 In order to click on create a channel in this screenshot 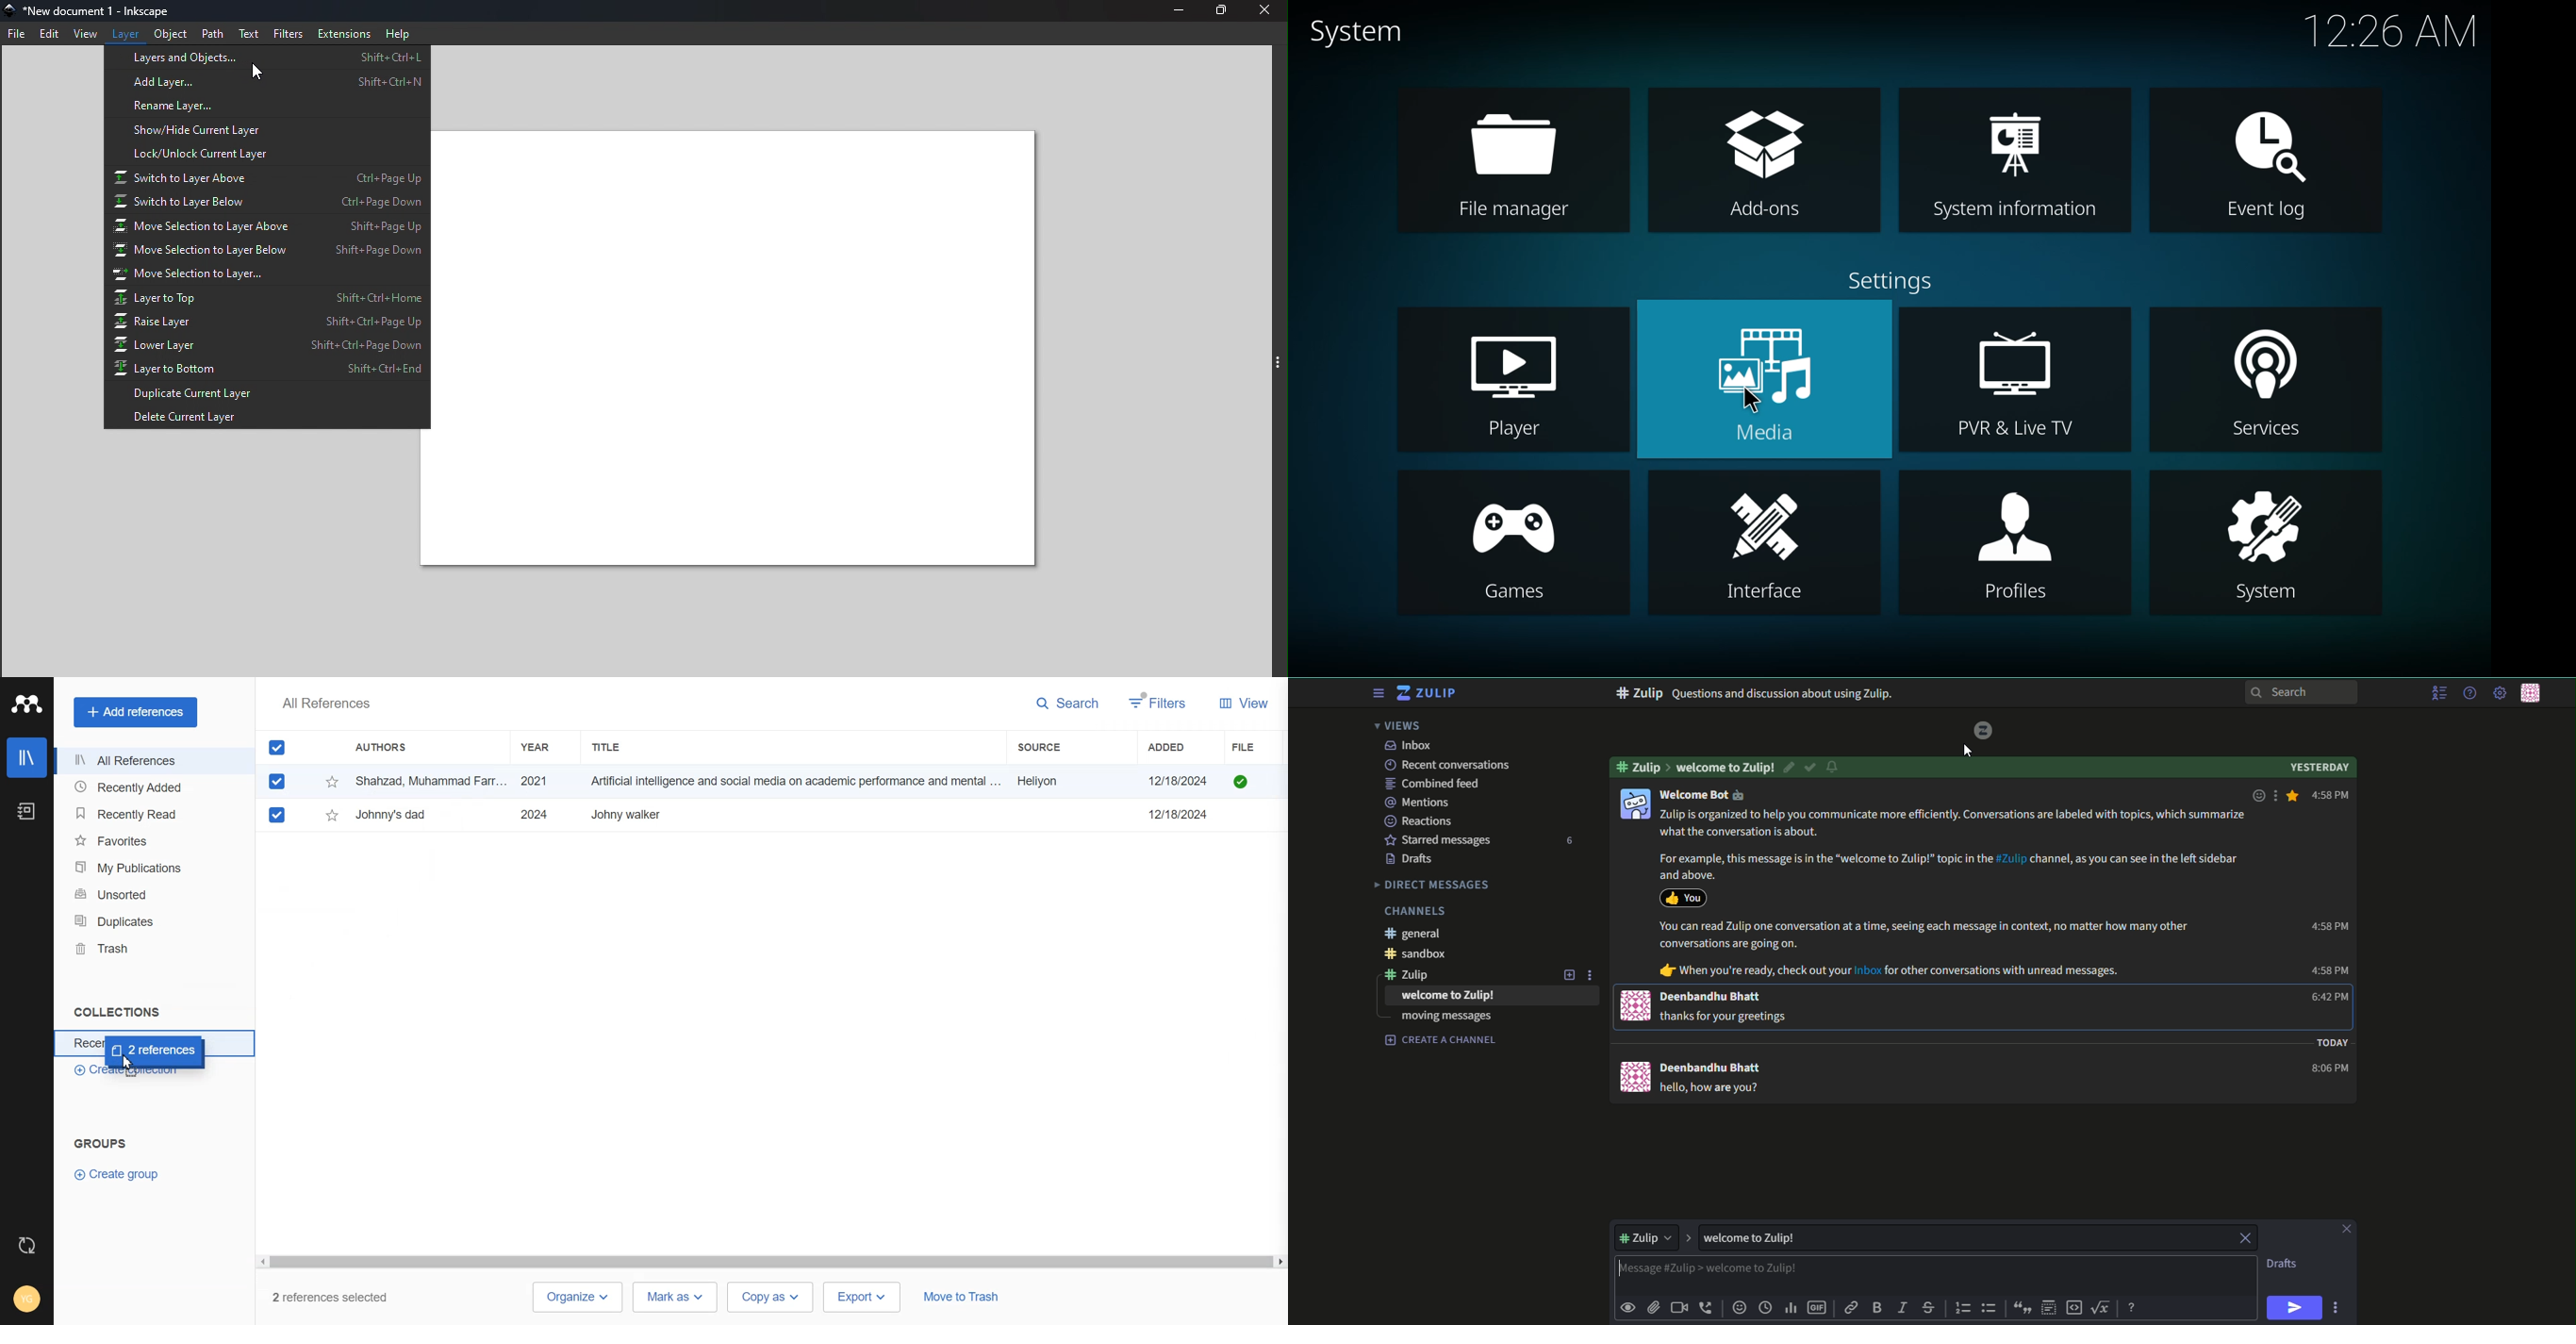, I will do `click(1441, 1040)`.